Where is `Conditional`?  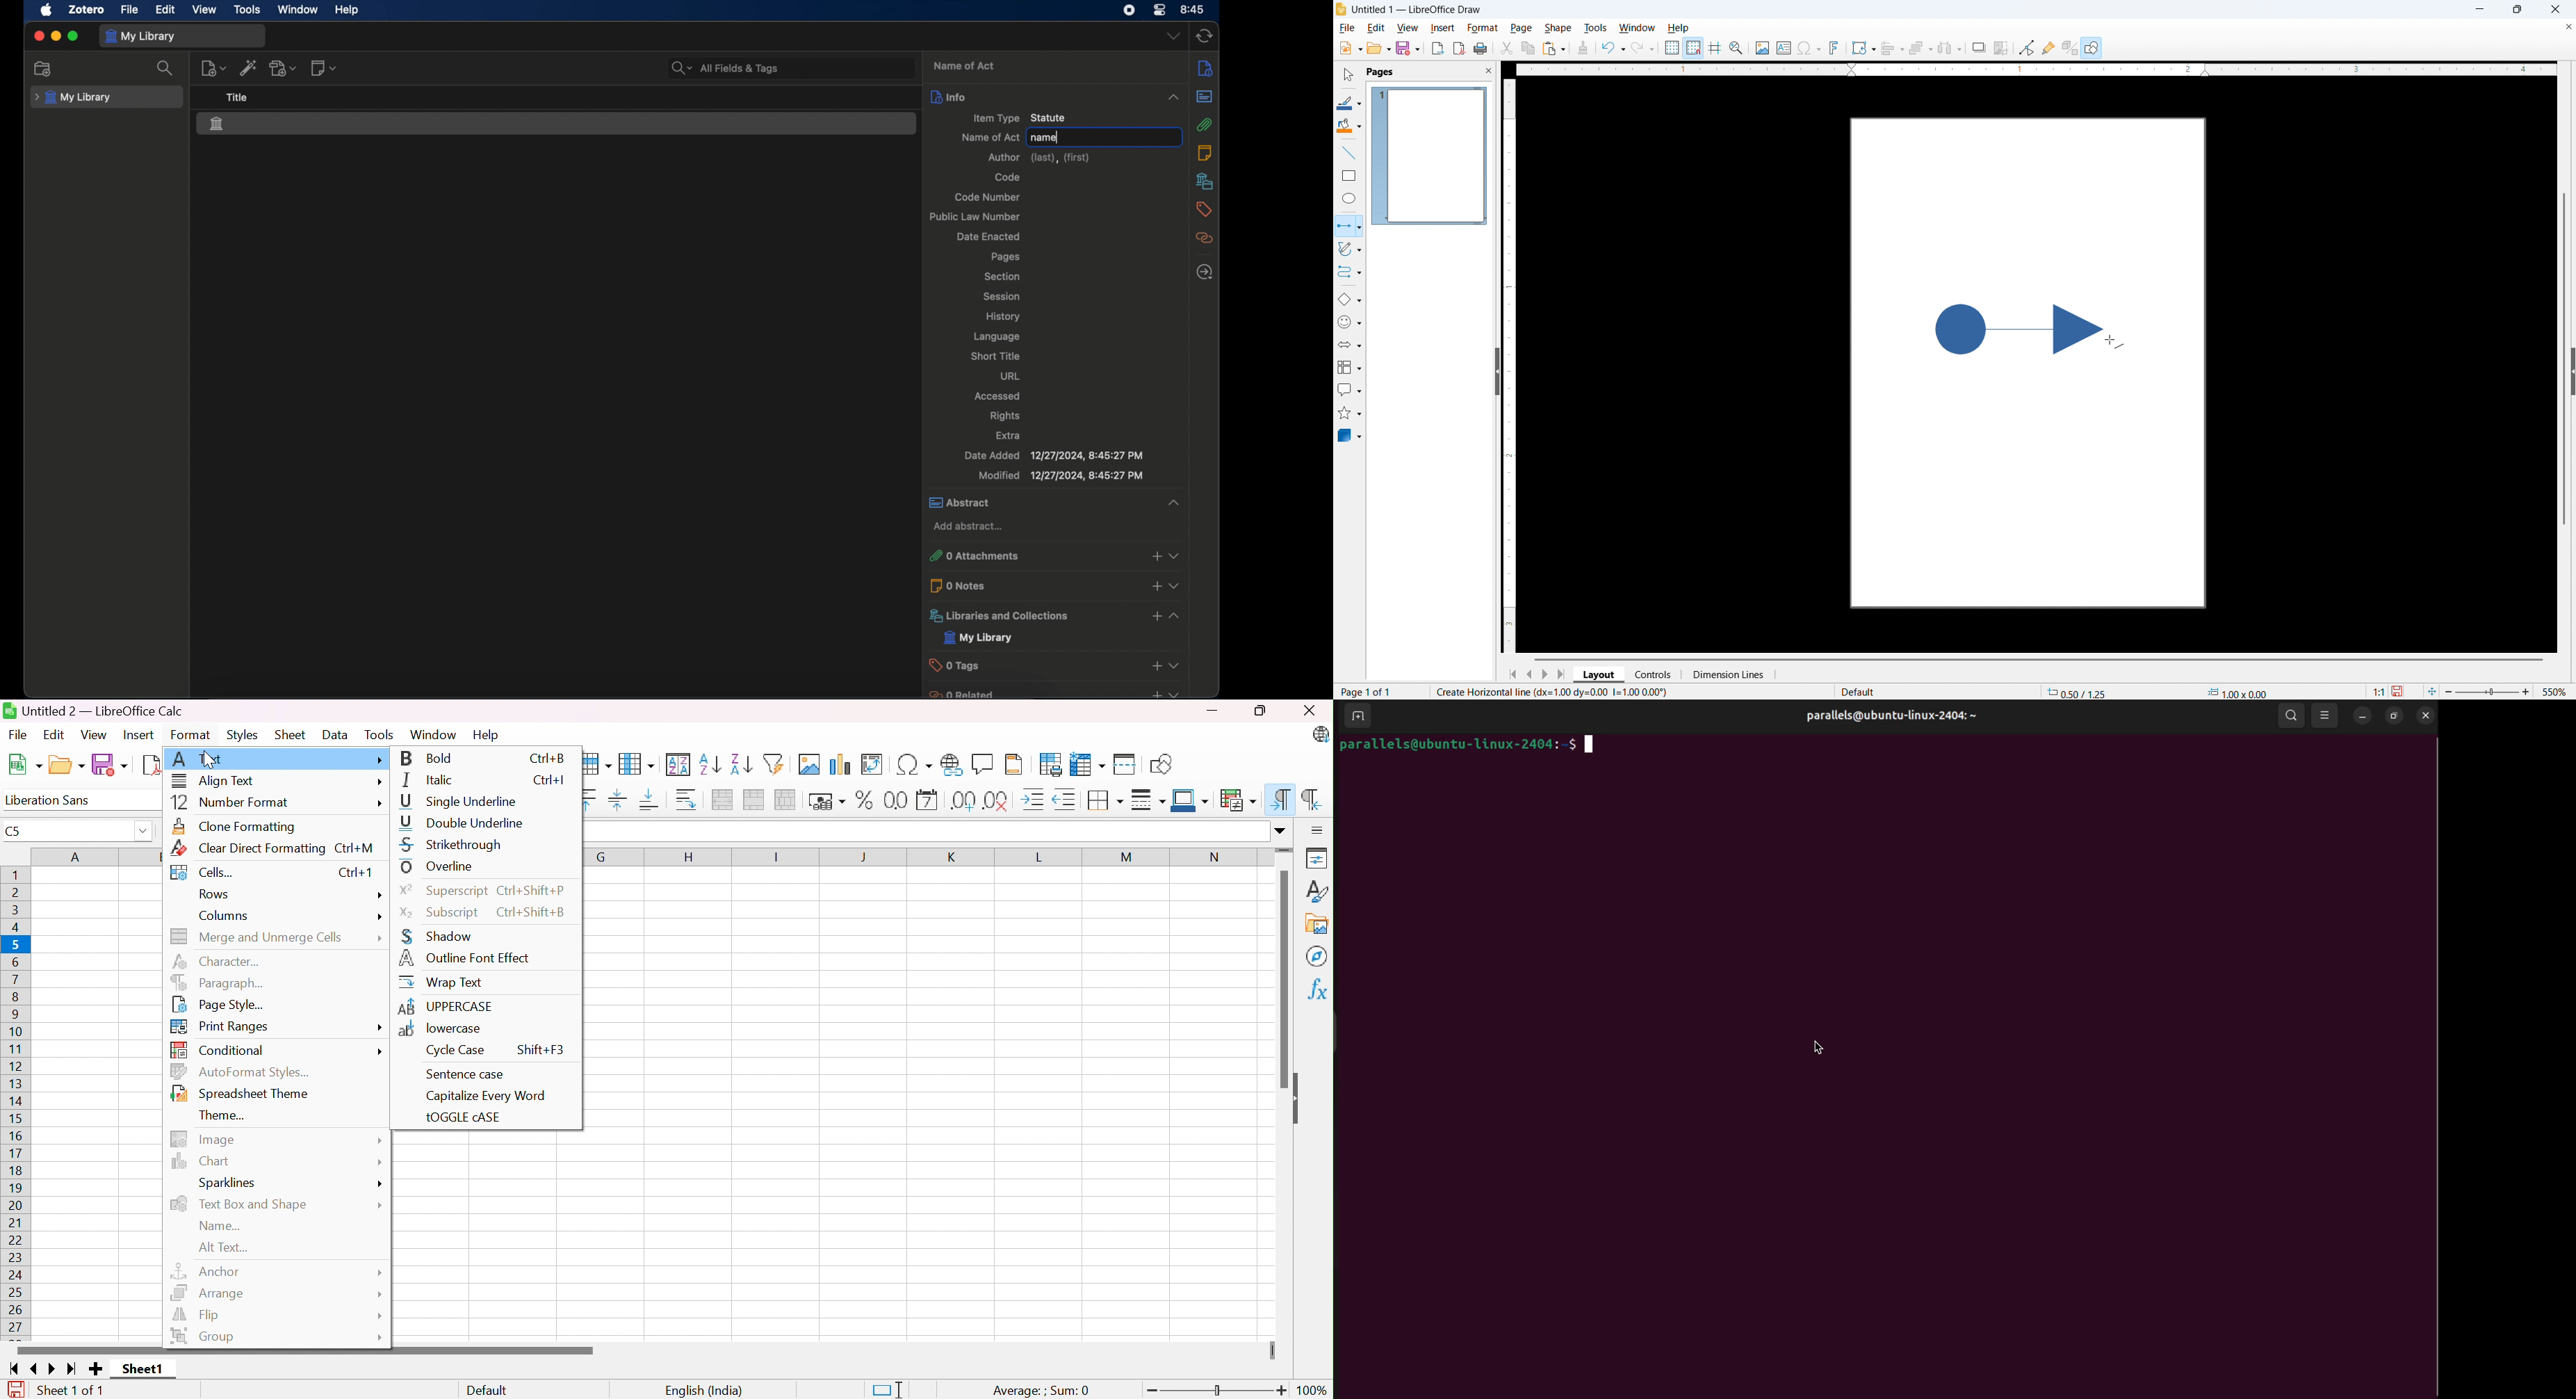
Conditional is located at coordinates (217, 1049).